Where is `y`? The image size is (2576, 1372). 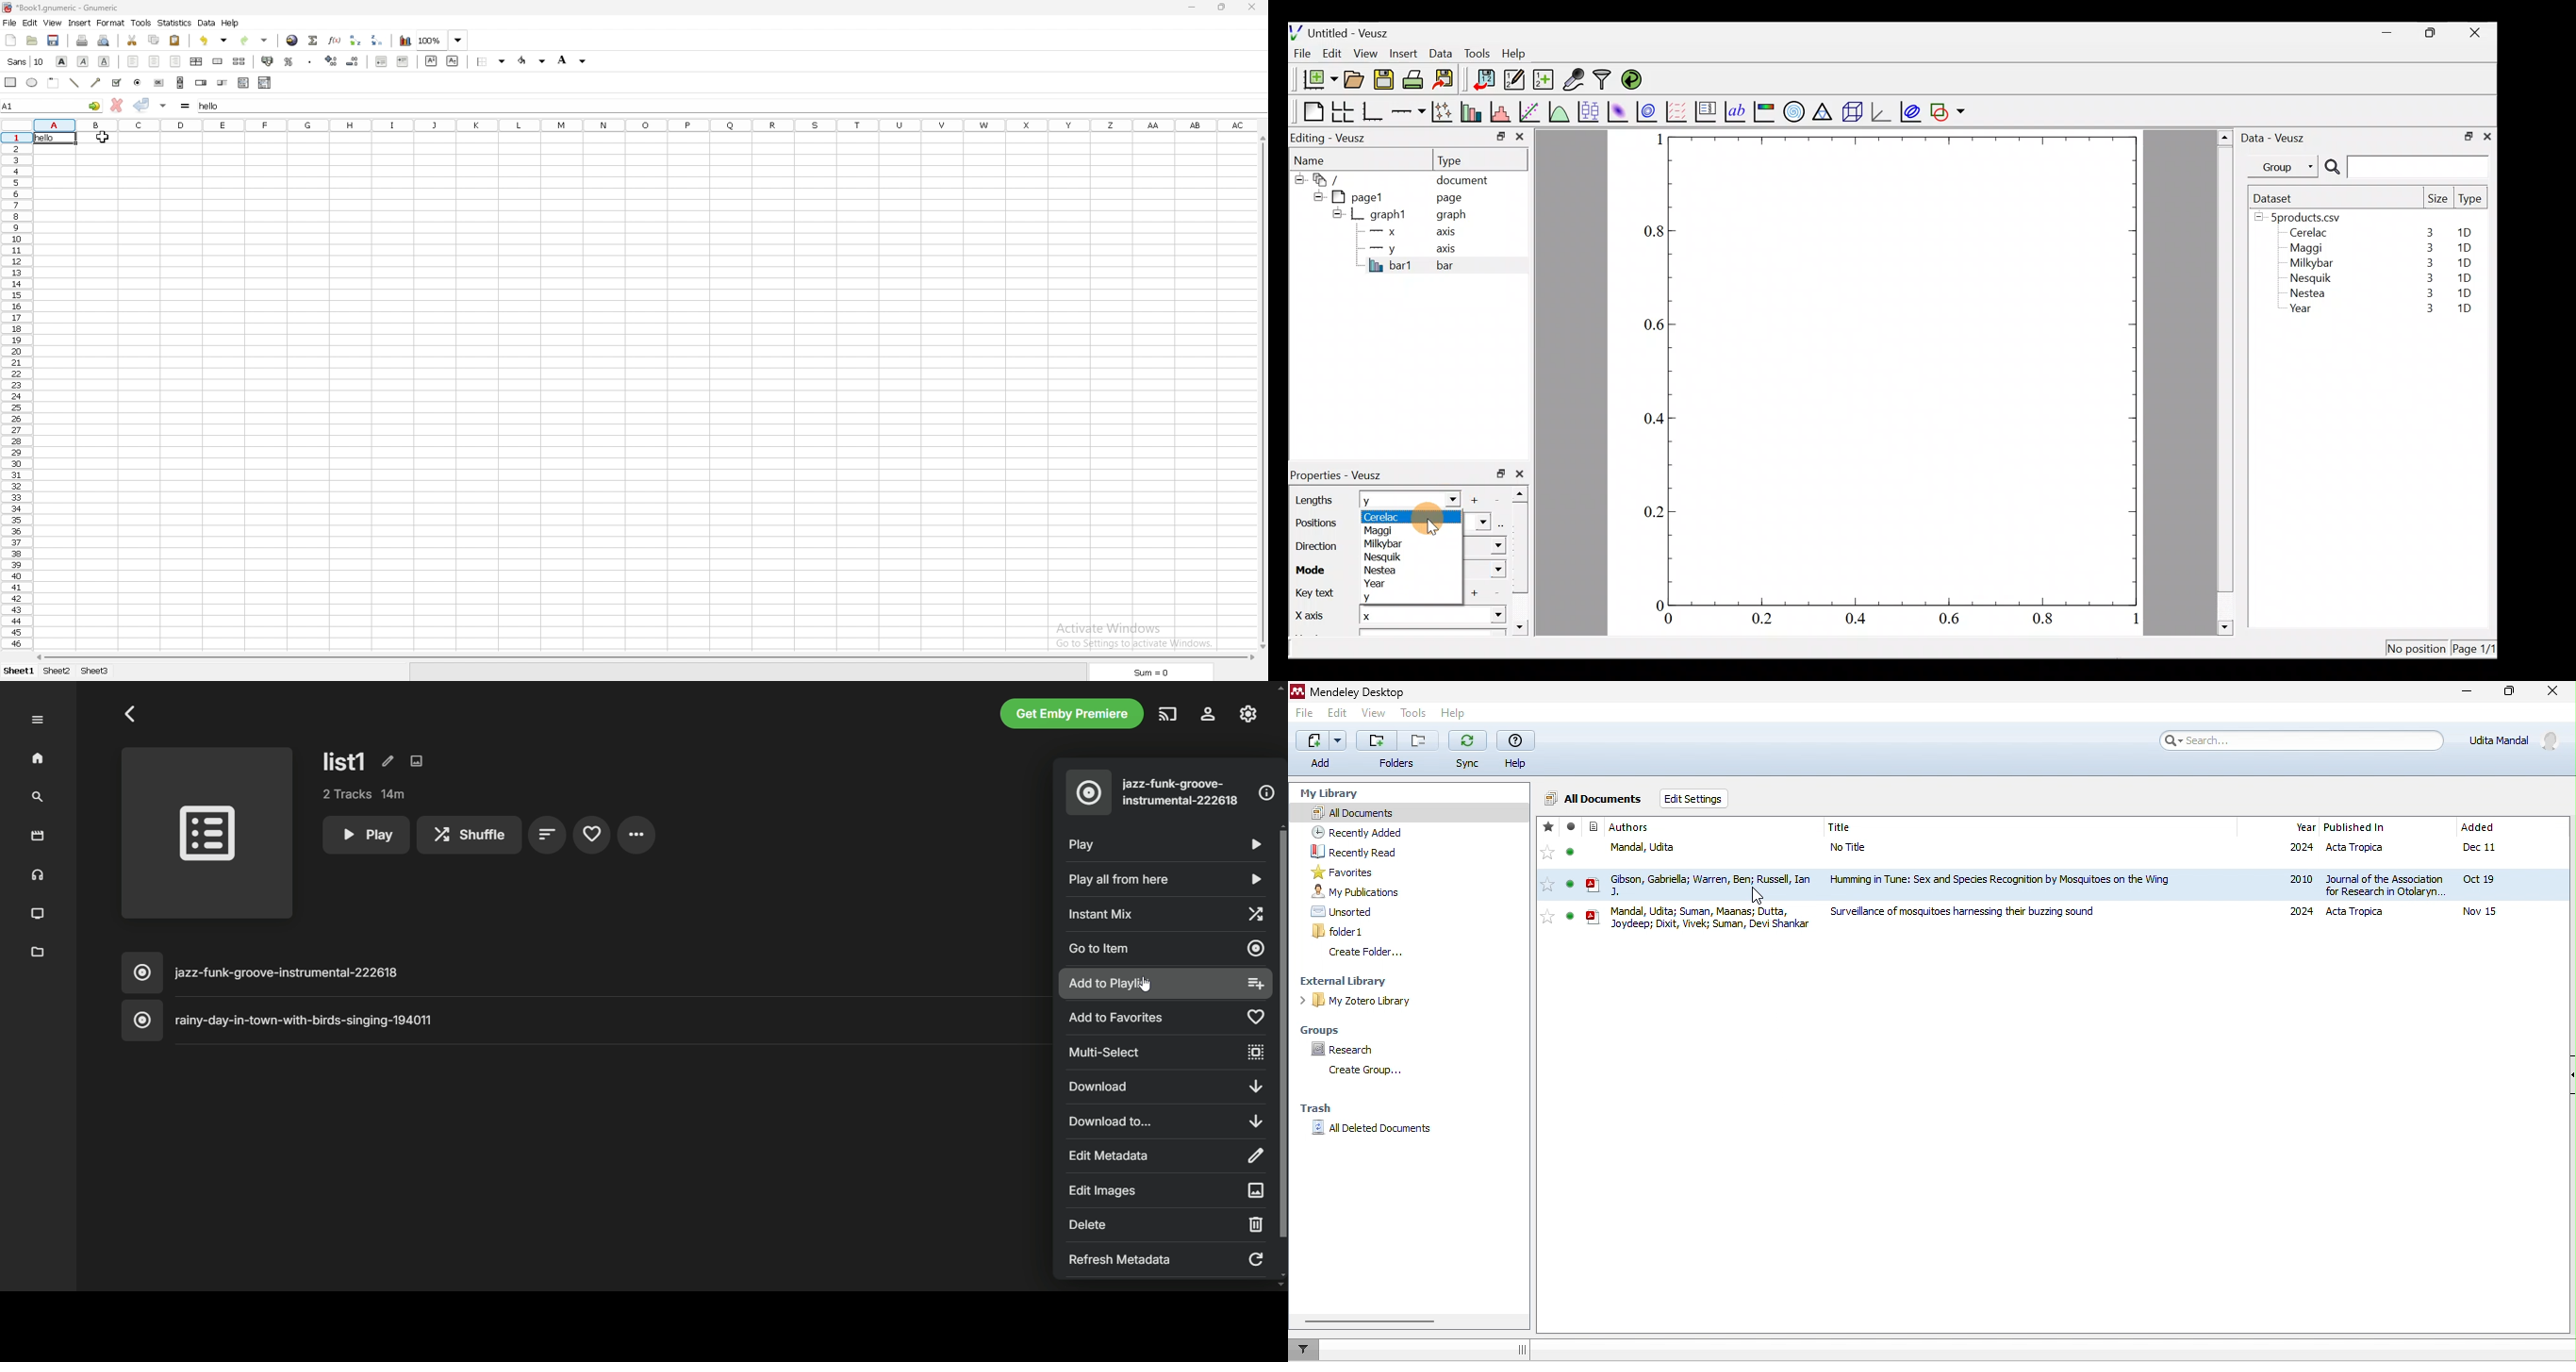
y is located at coordinates (1383, 247).